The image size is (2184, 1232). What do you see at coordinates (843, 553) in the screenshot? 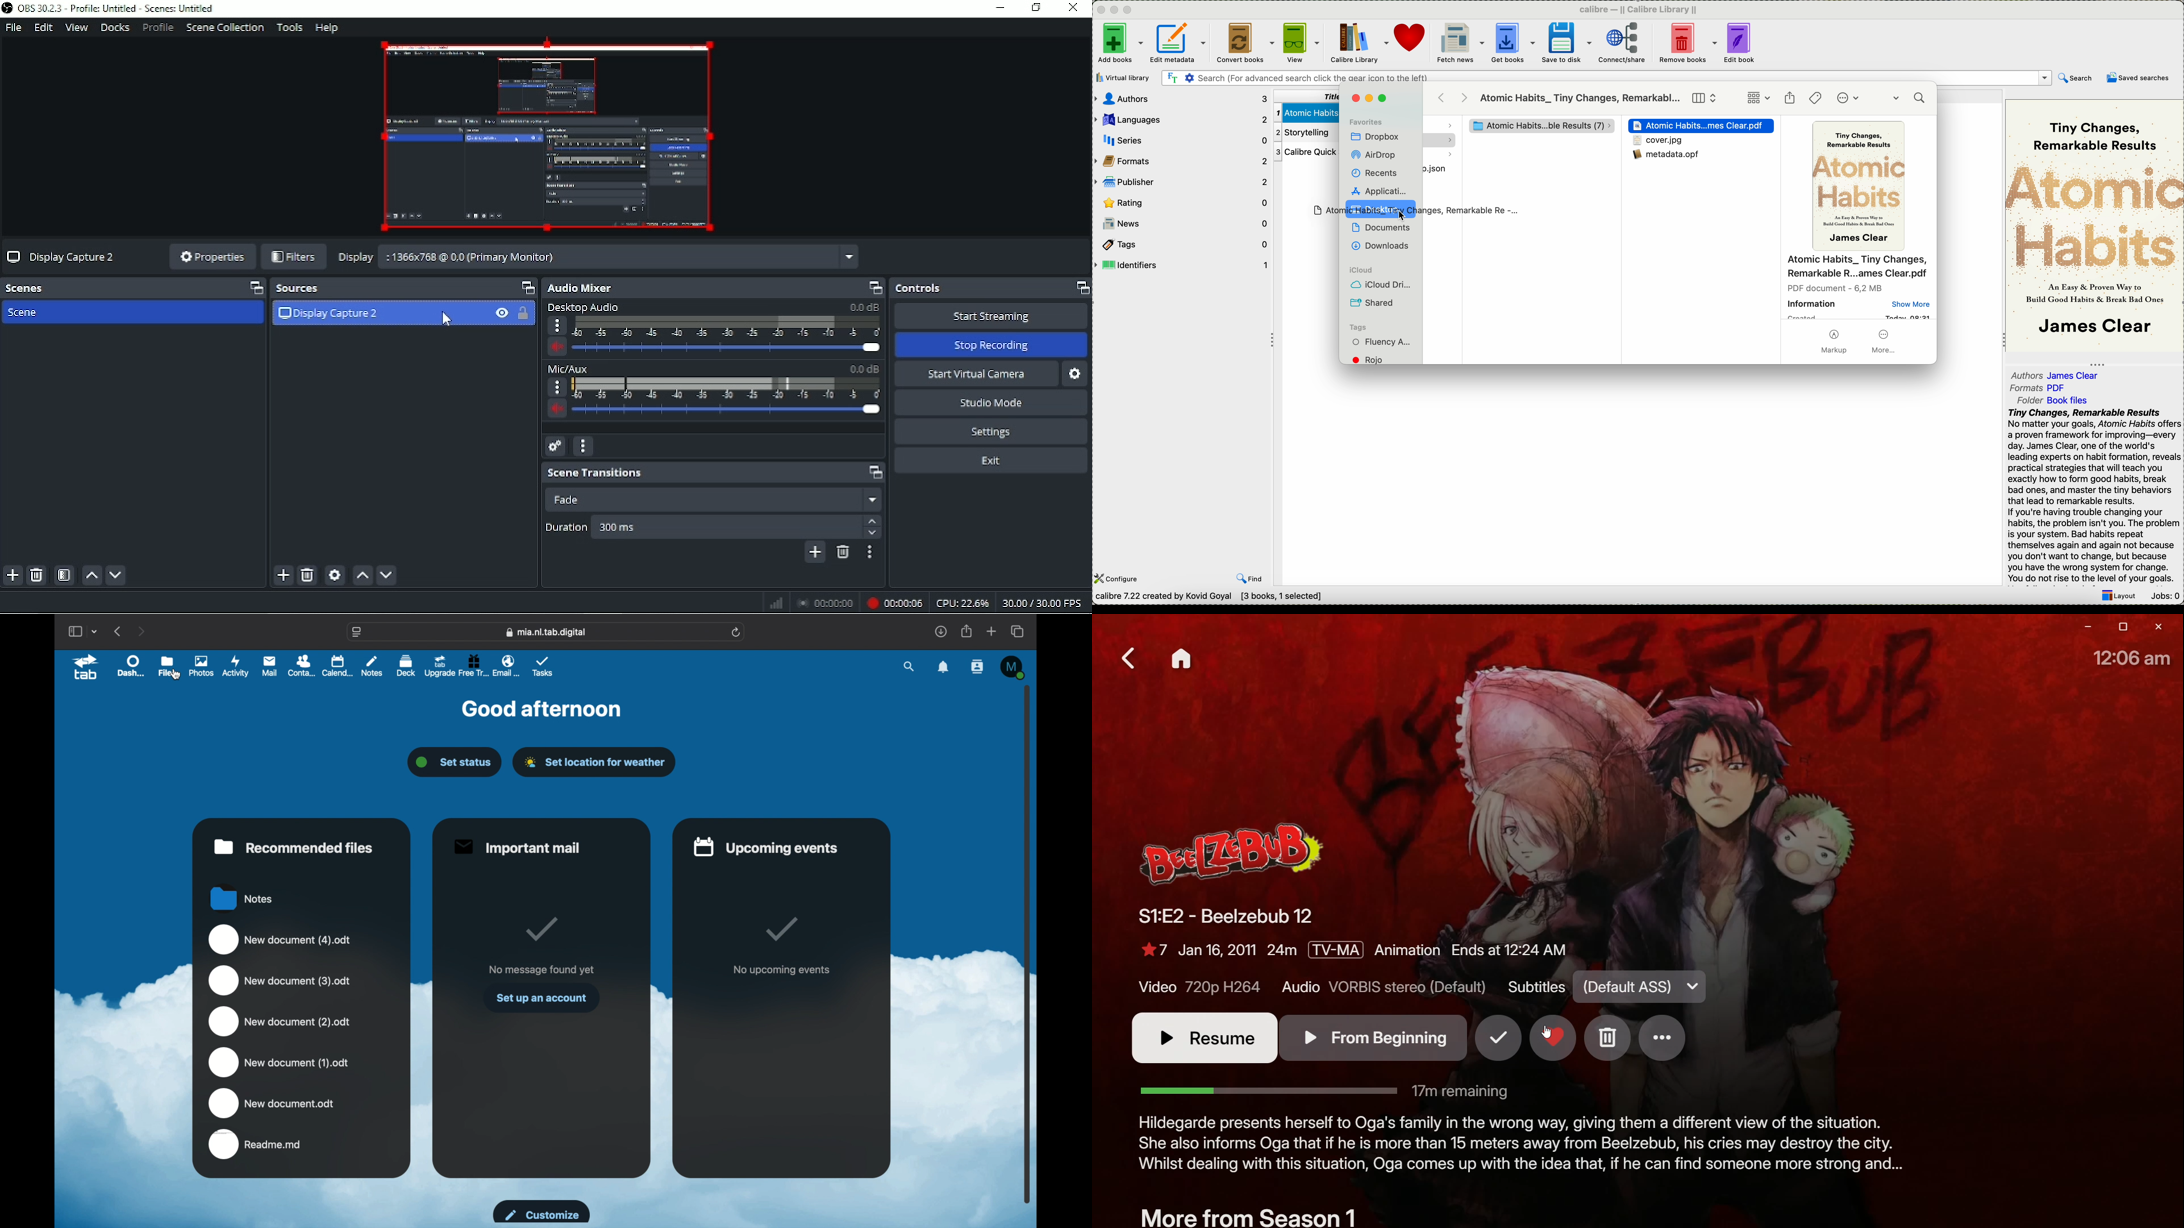
I see `Remove configurable transition` at bounding box center [843, 553].